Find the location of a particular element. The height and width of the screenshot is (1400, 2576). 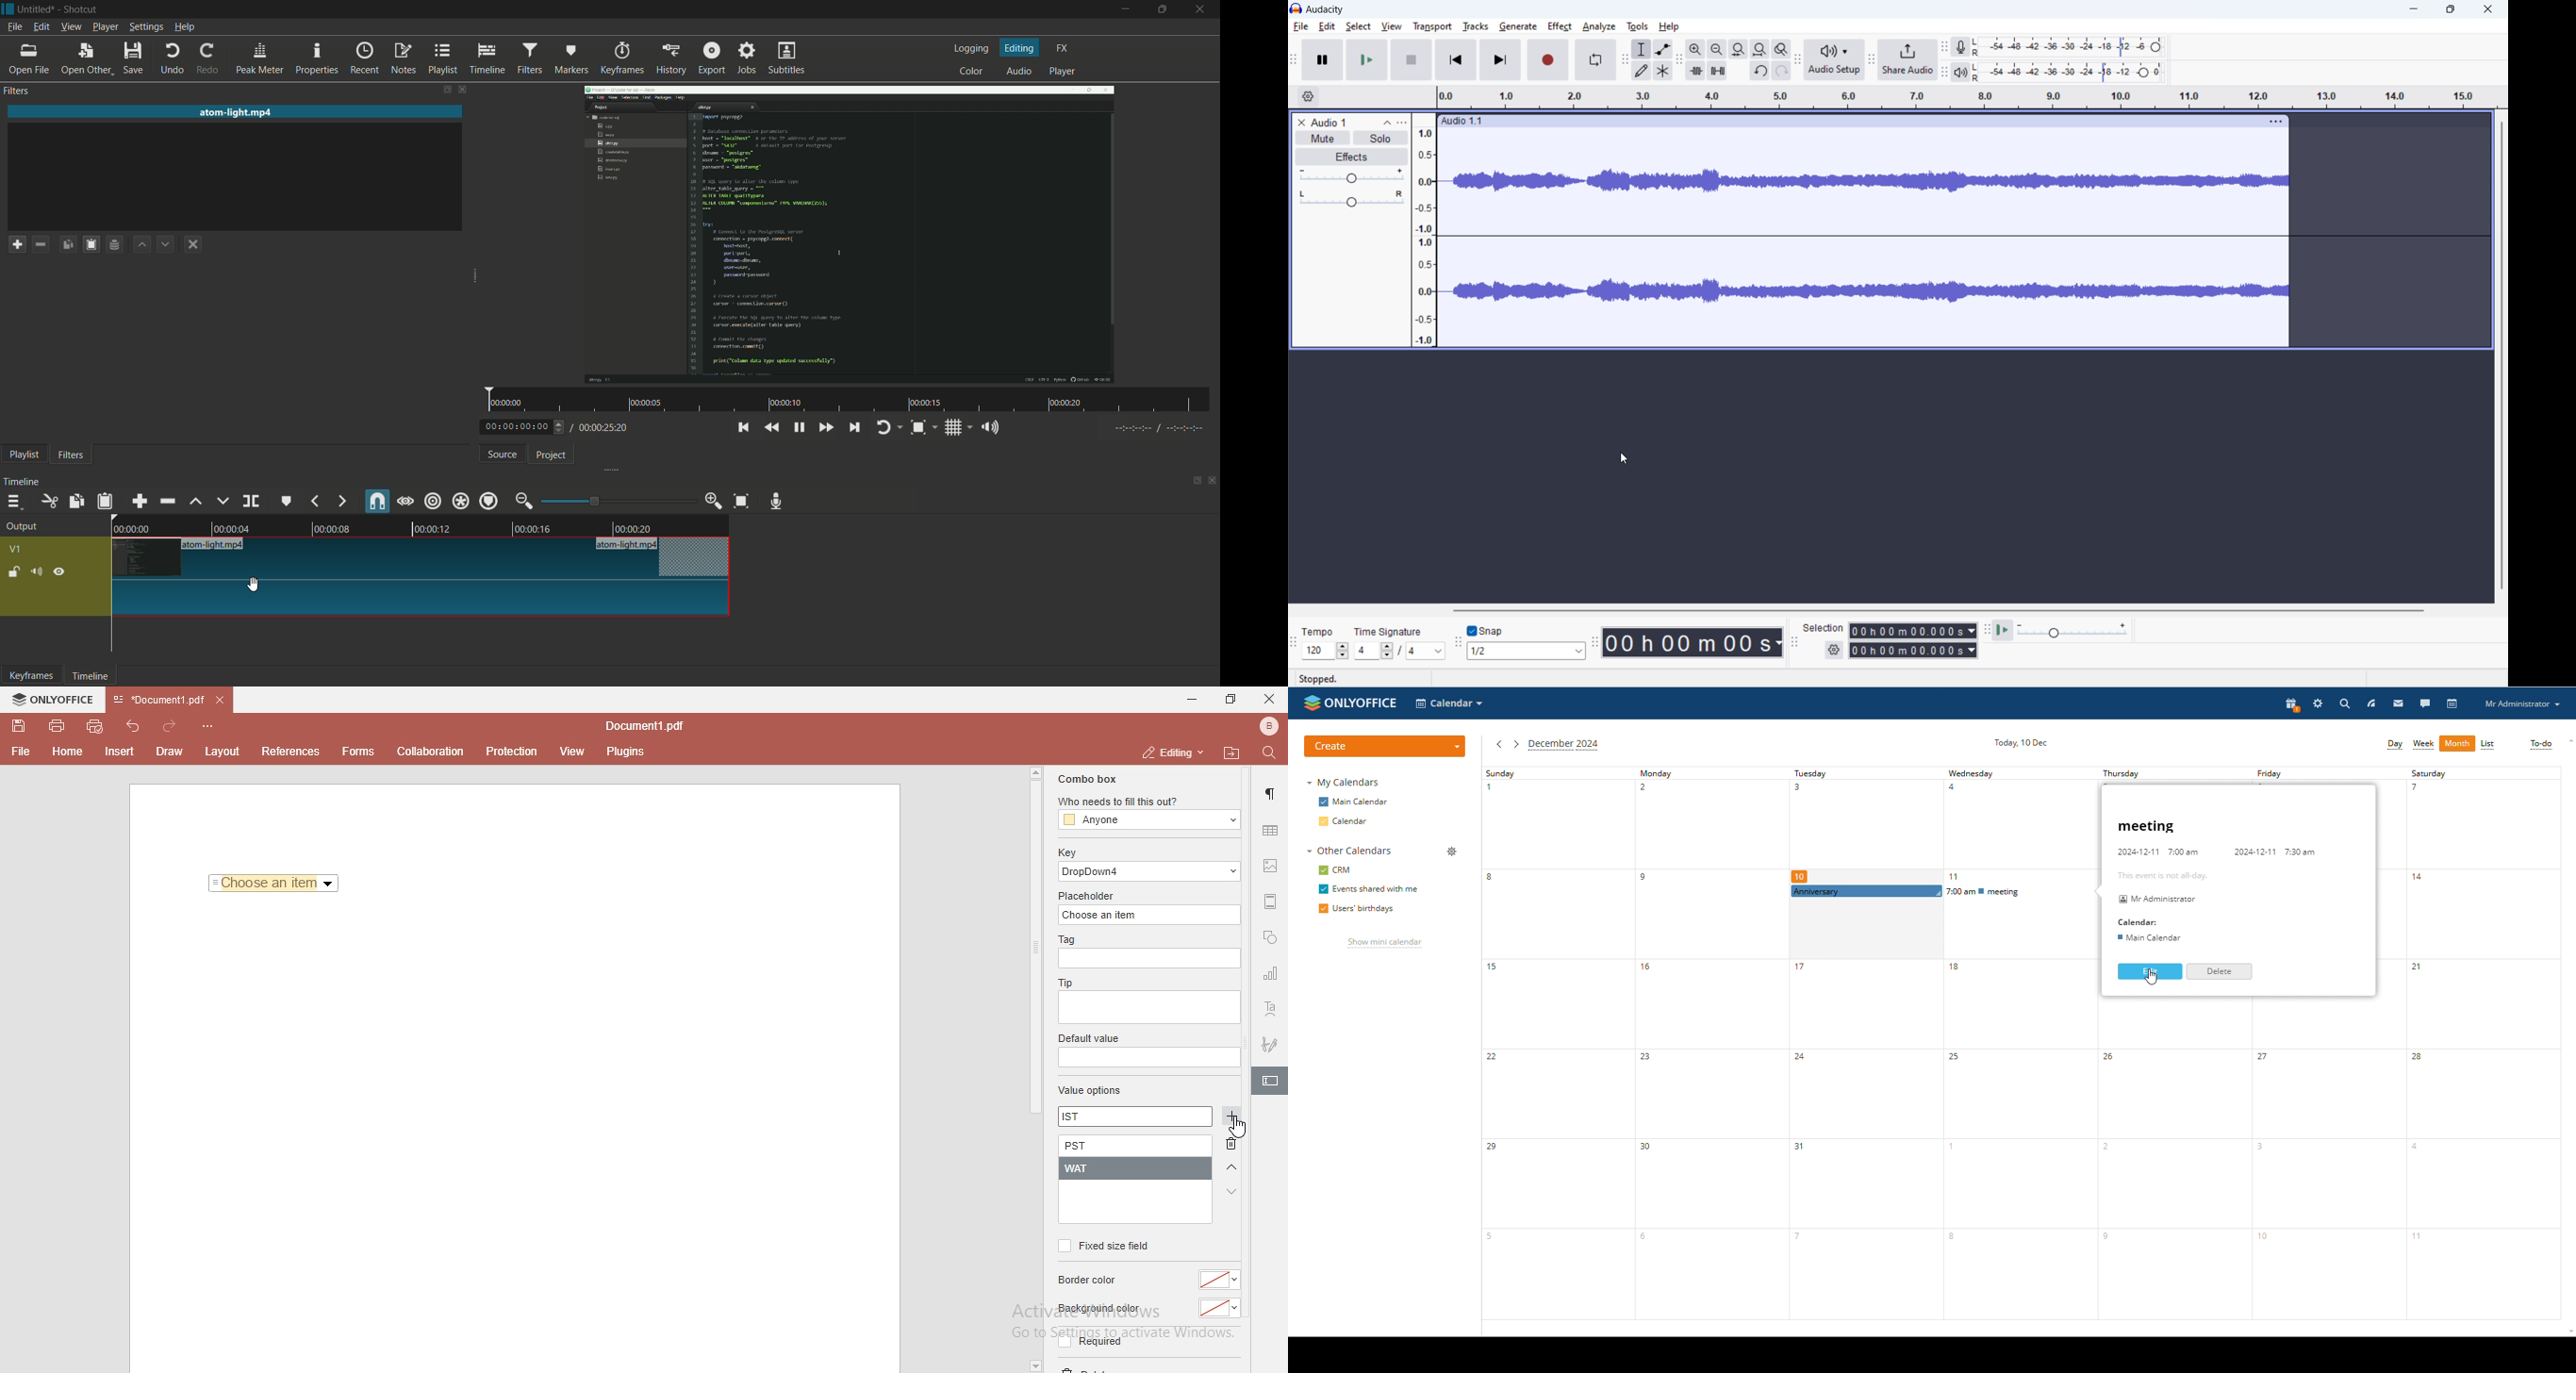

move out is located at coordinates (524, 501).